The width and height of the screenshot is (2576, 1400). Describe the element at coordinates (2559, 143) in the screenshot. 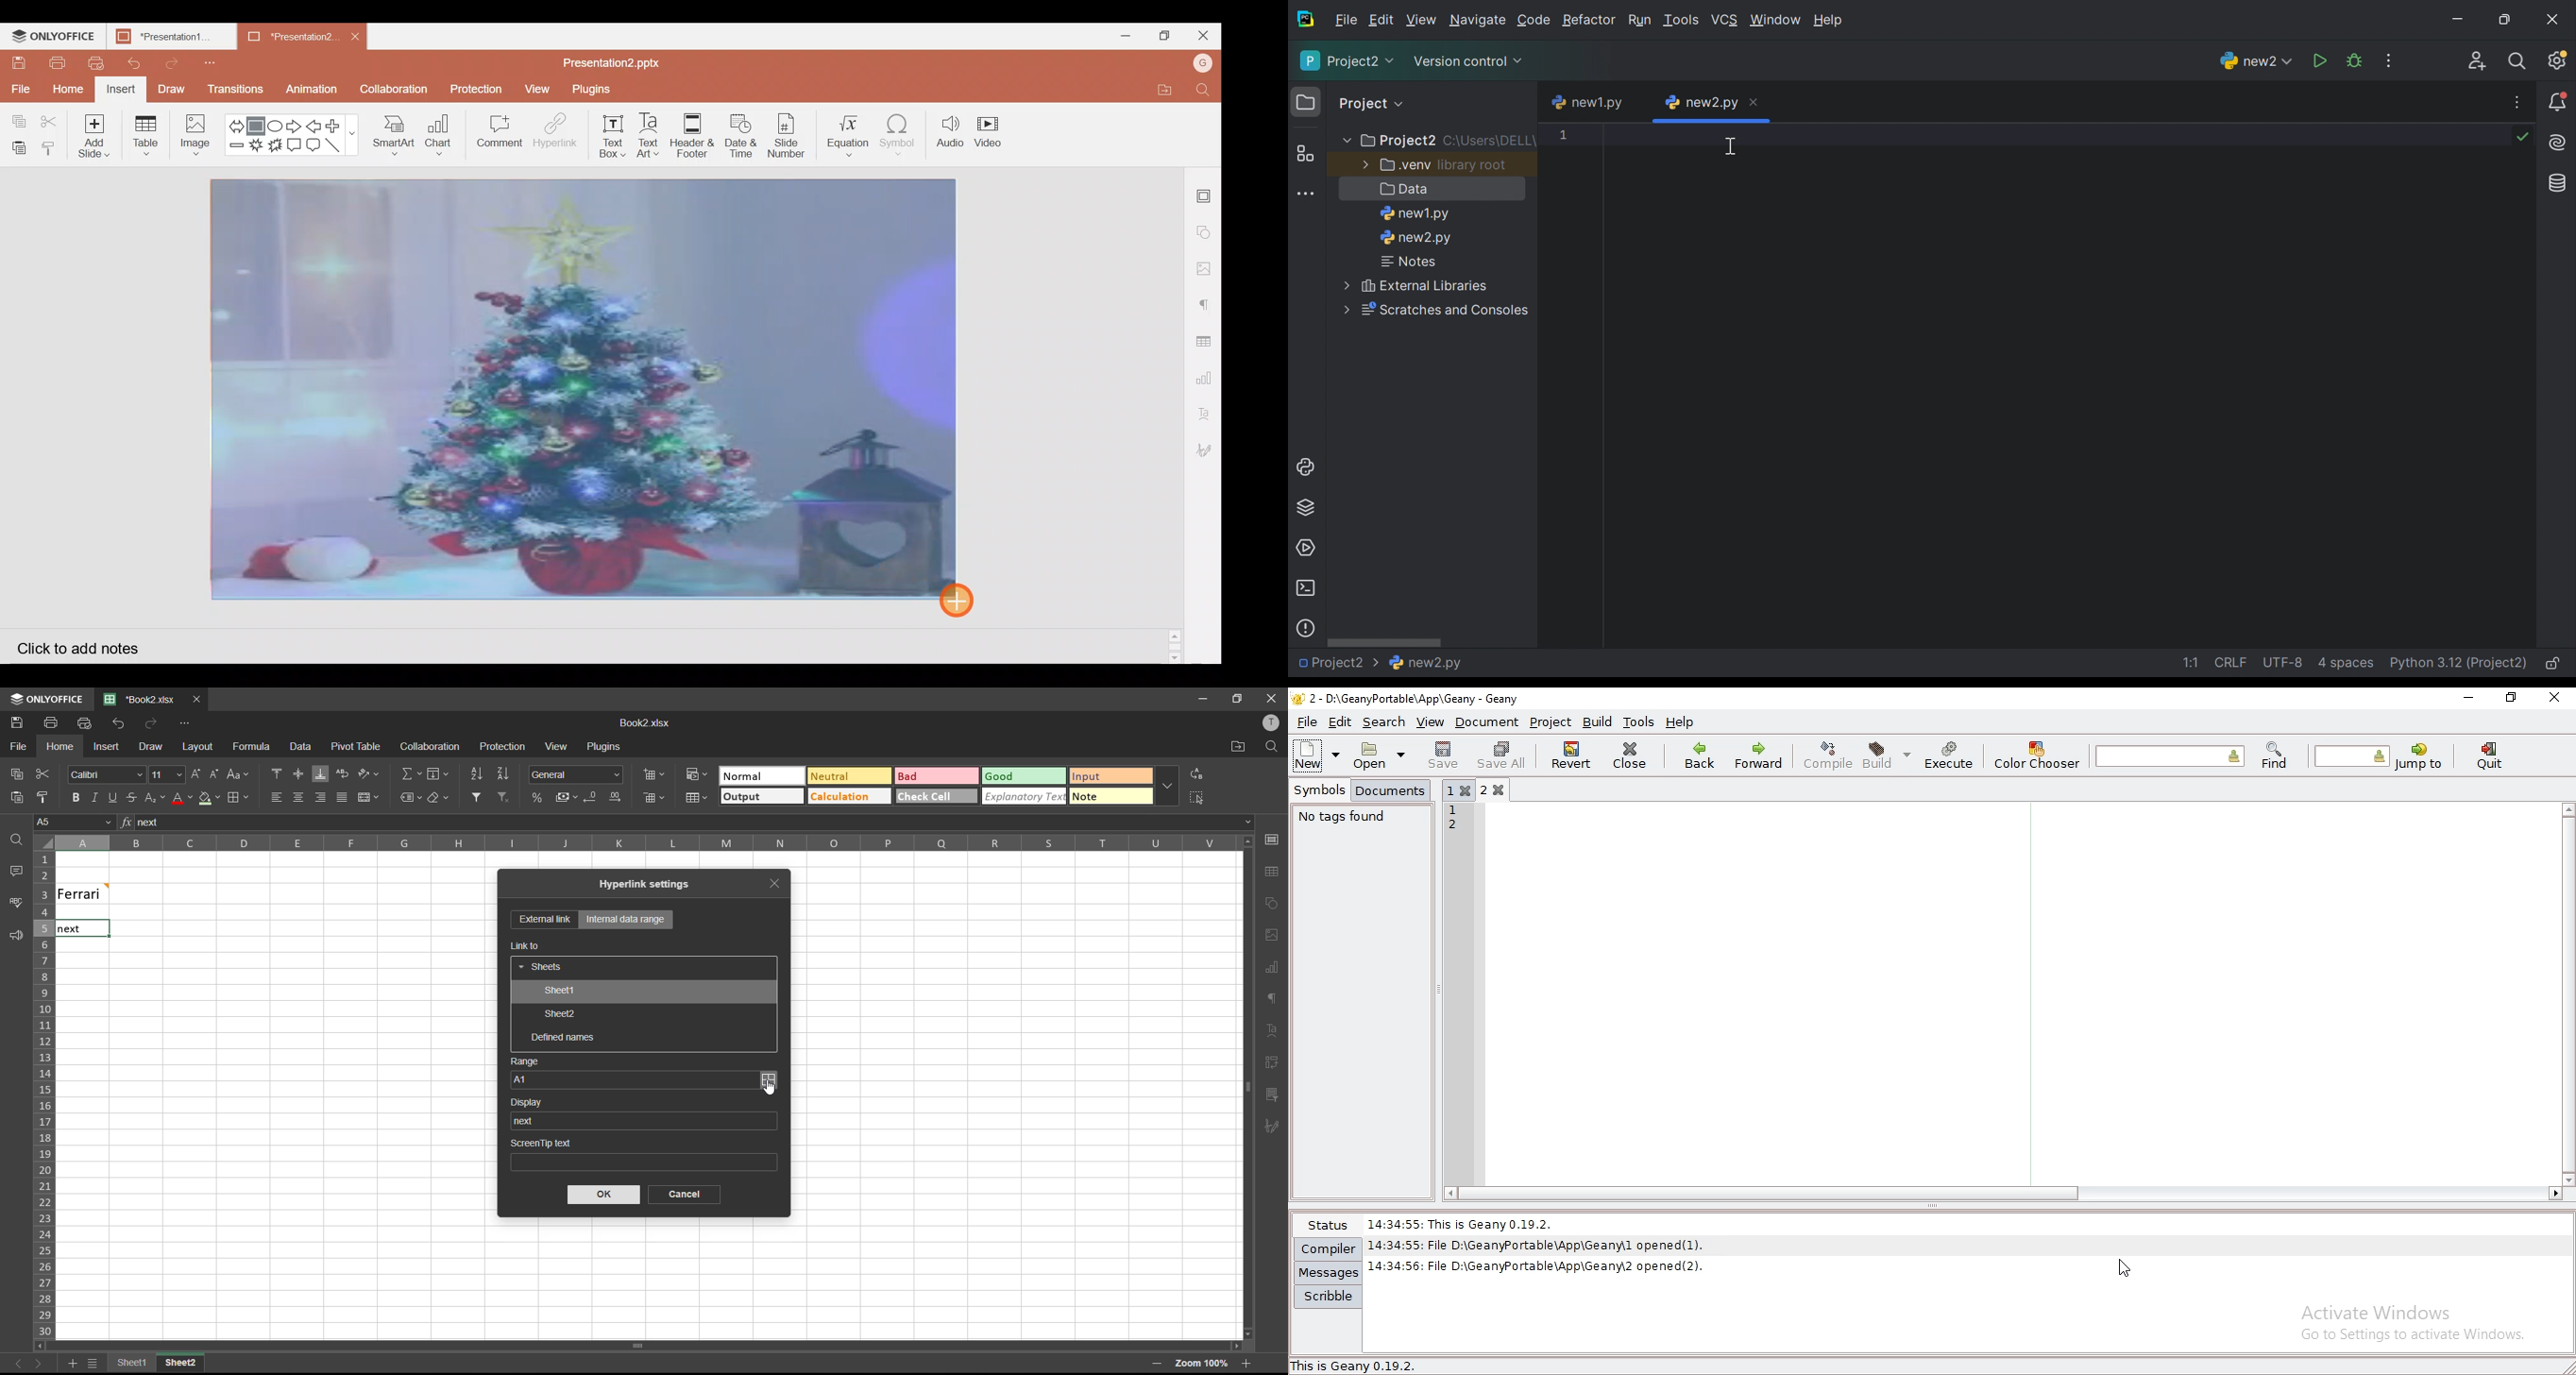

I see `AI Assistant` at that location.